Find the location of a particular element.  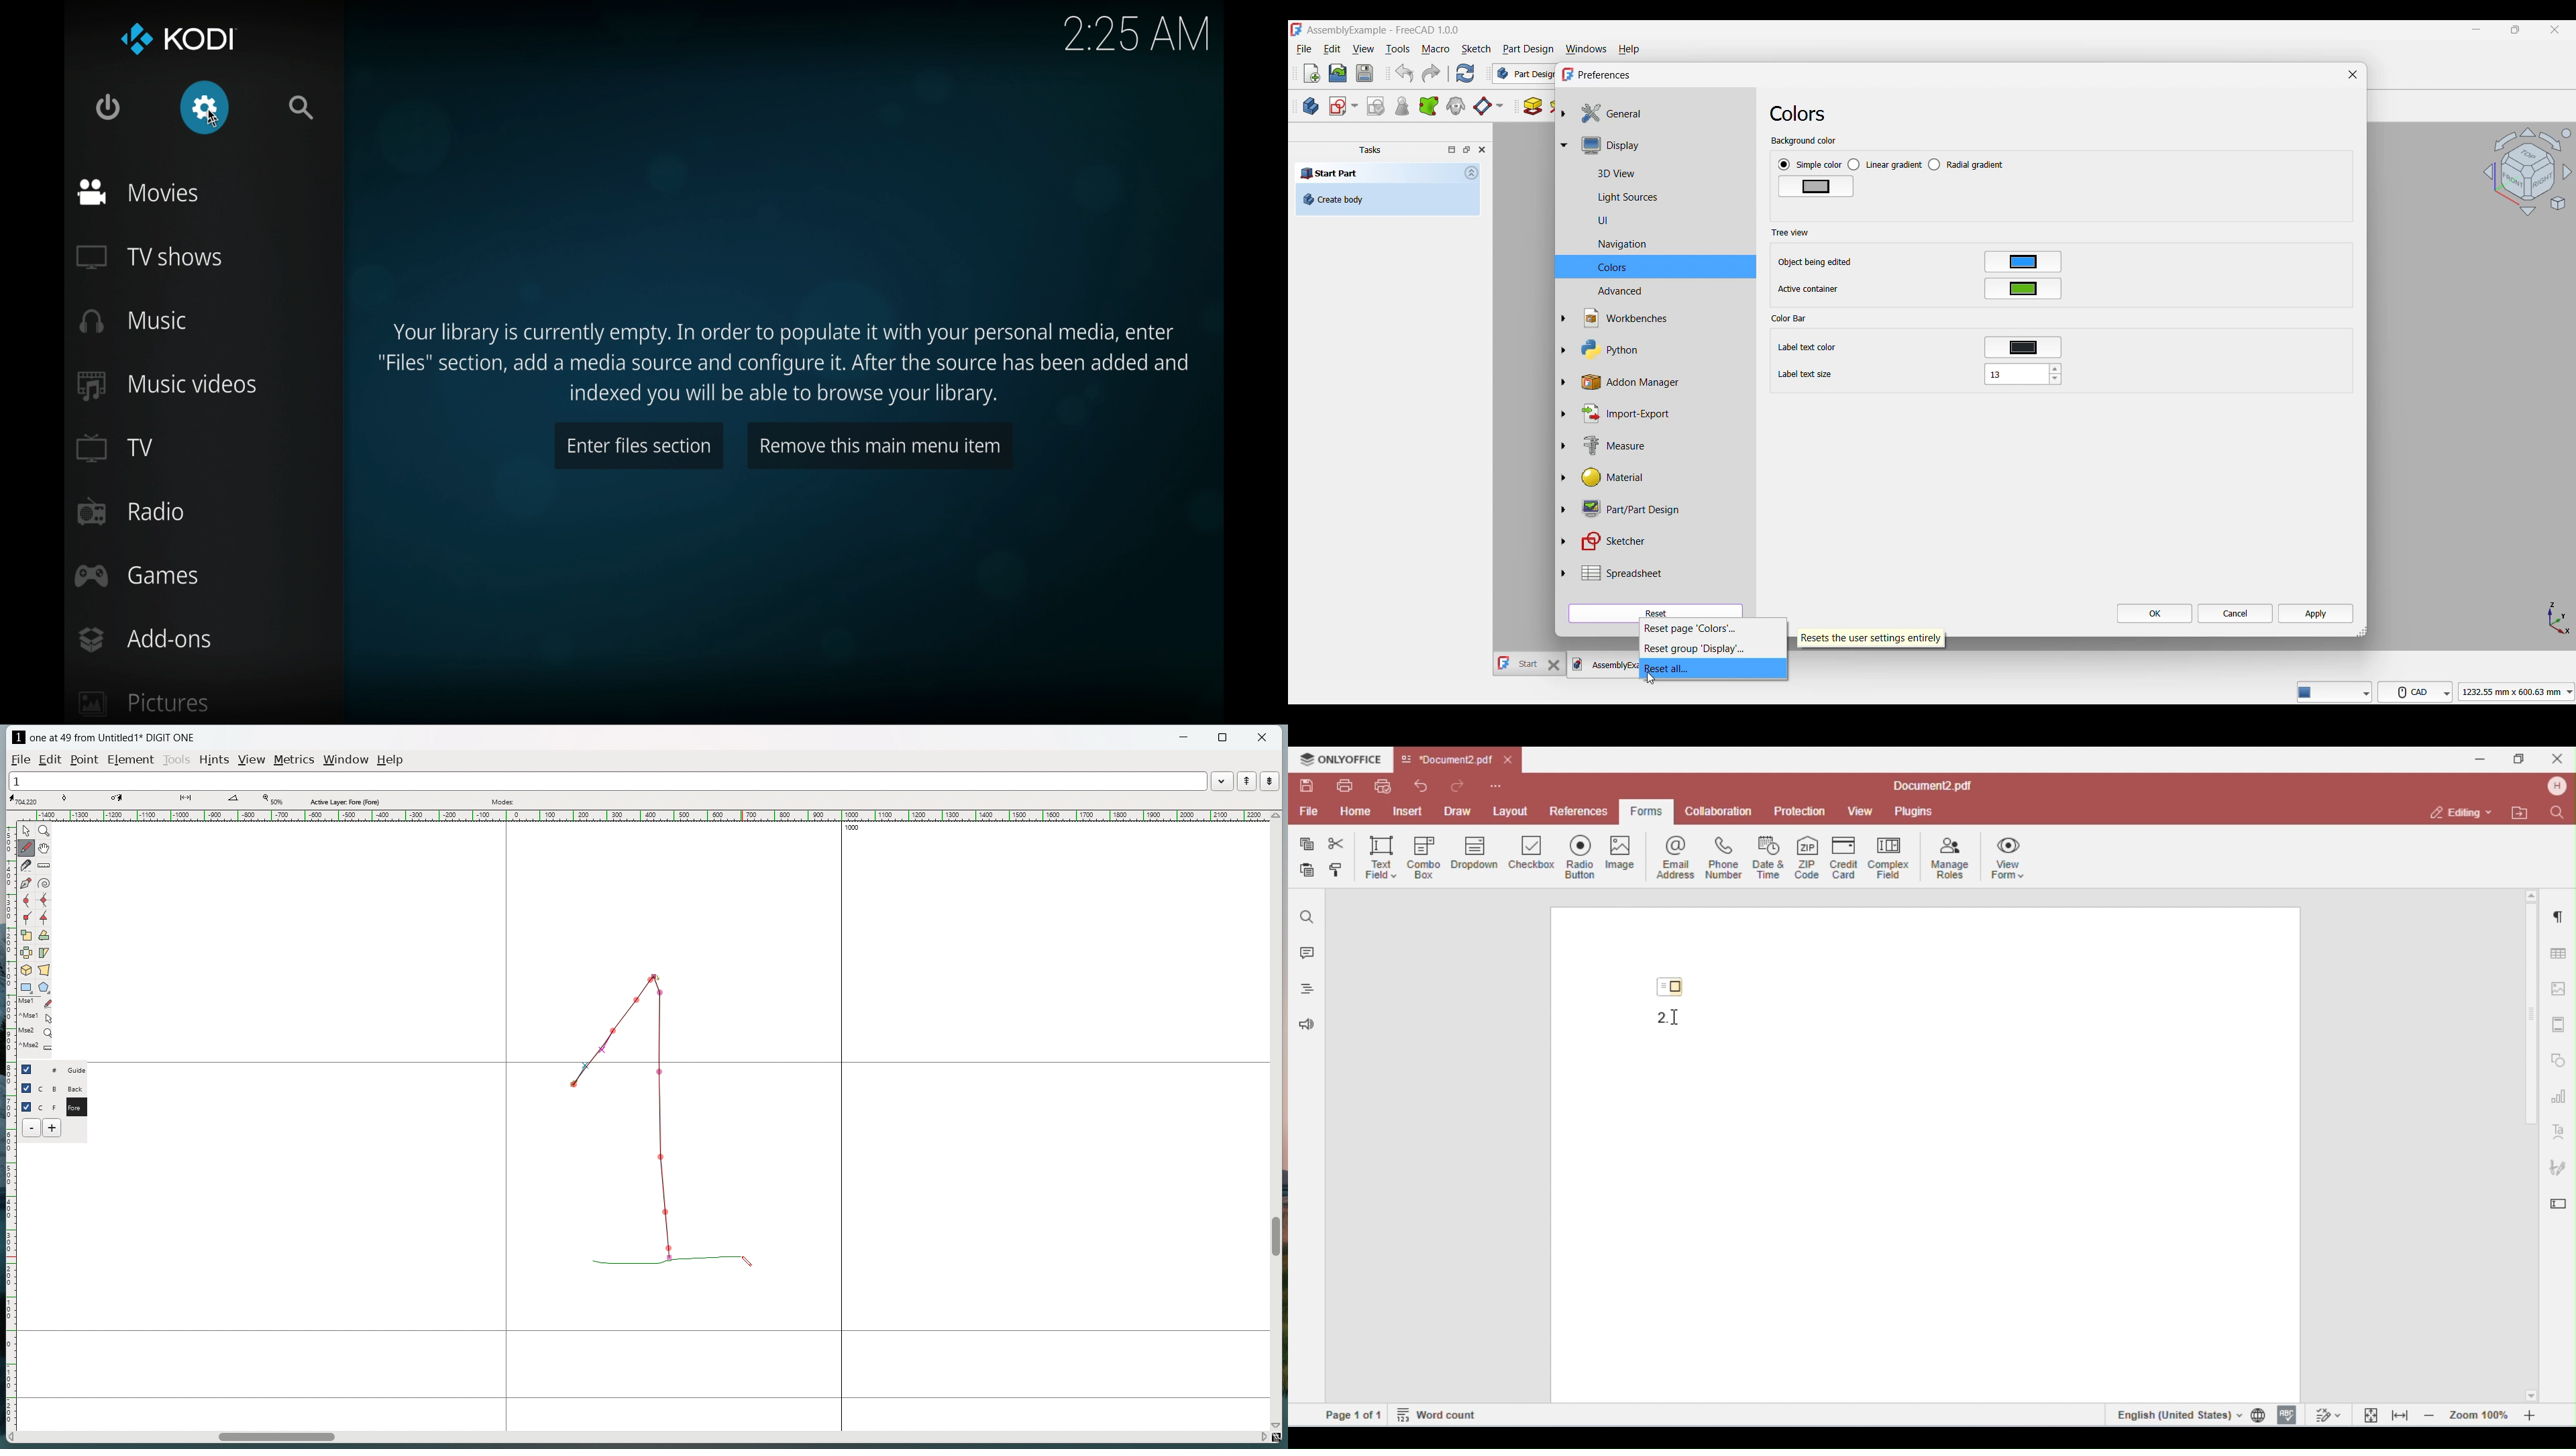

rotate is located at coordinates (44, 935).